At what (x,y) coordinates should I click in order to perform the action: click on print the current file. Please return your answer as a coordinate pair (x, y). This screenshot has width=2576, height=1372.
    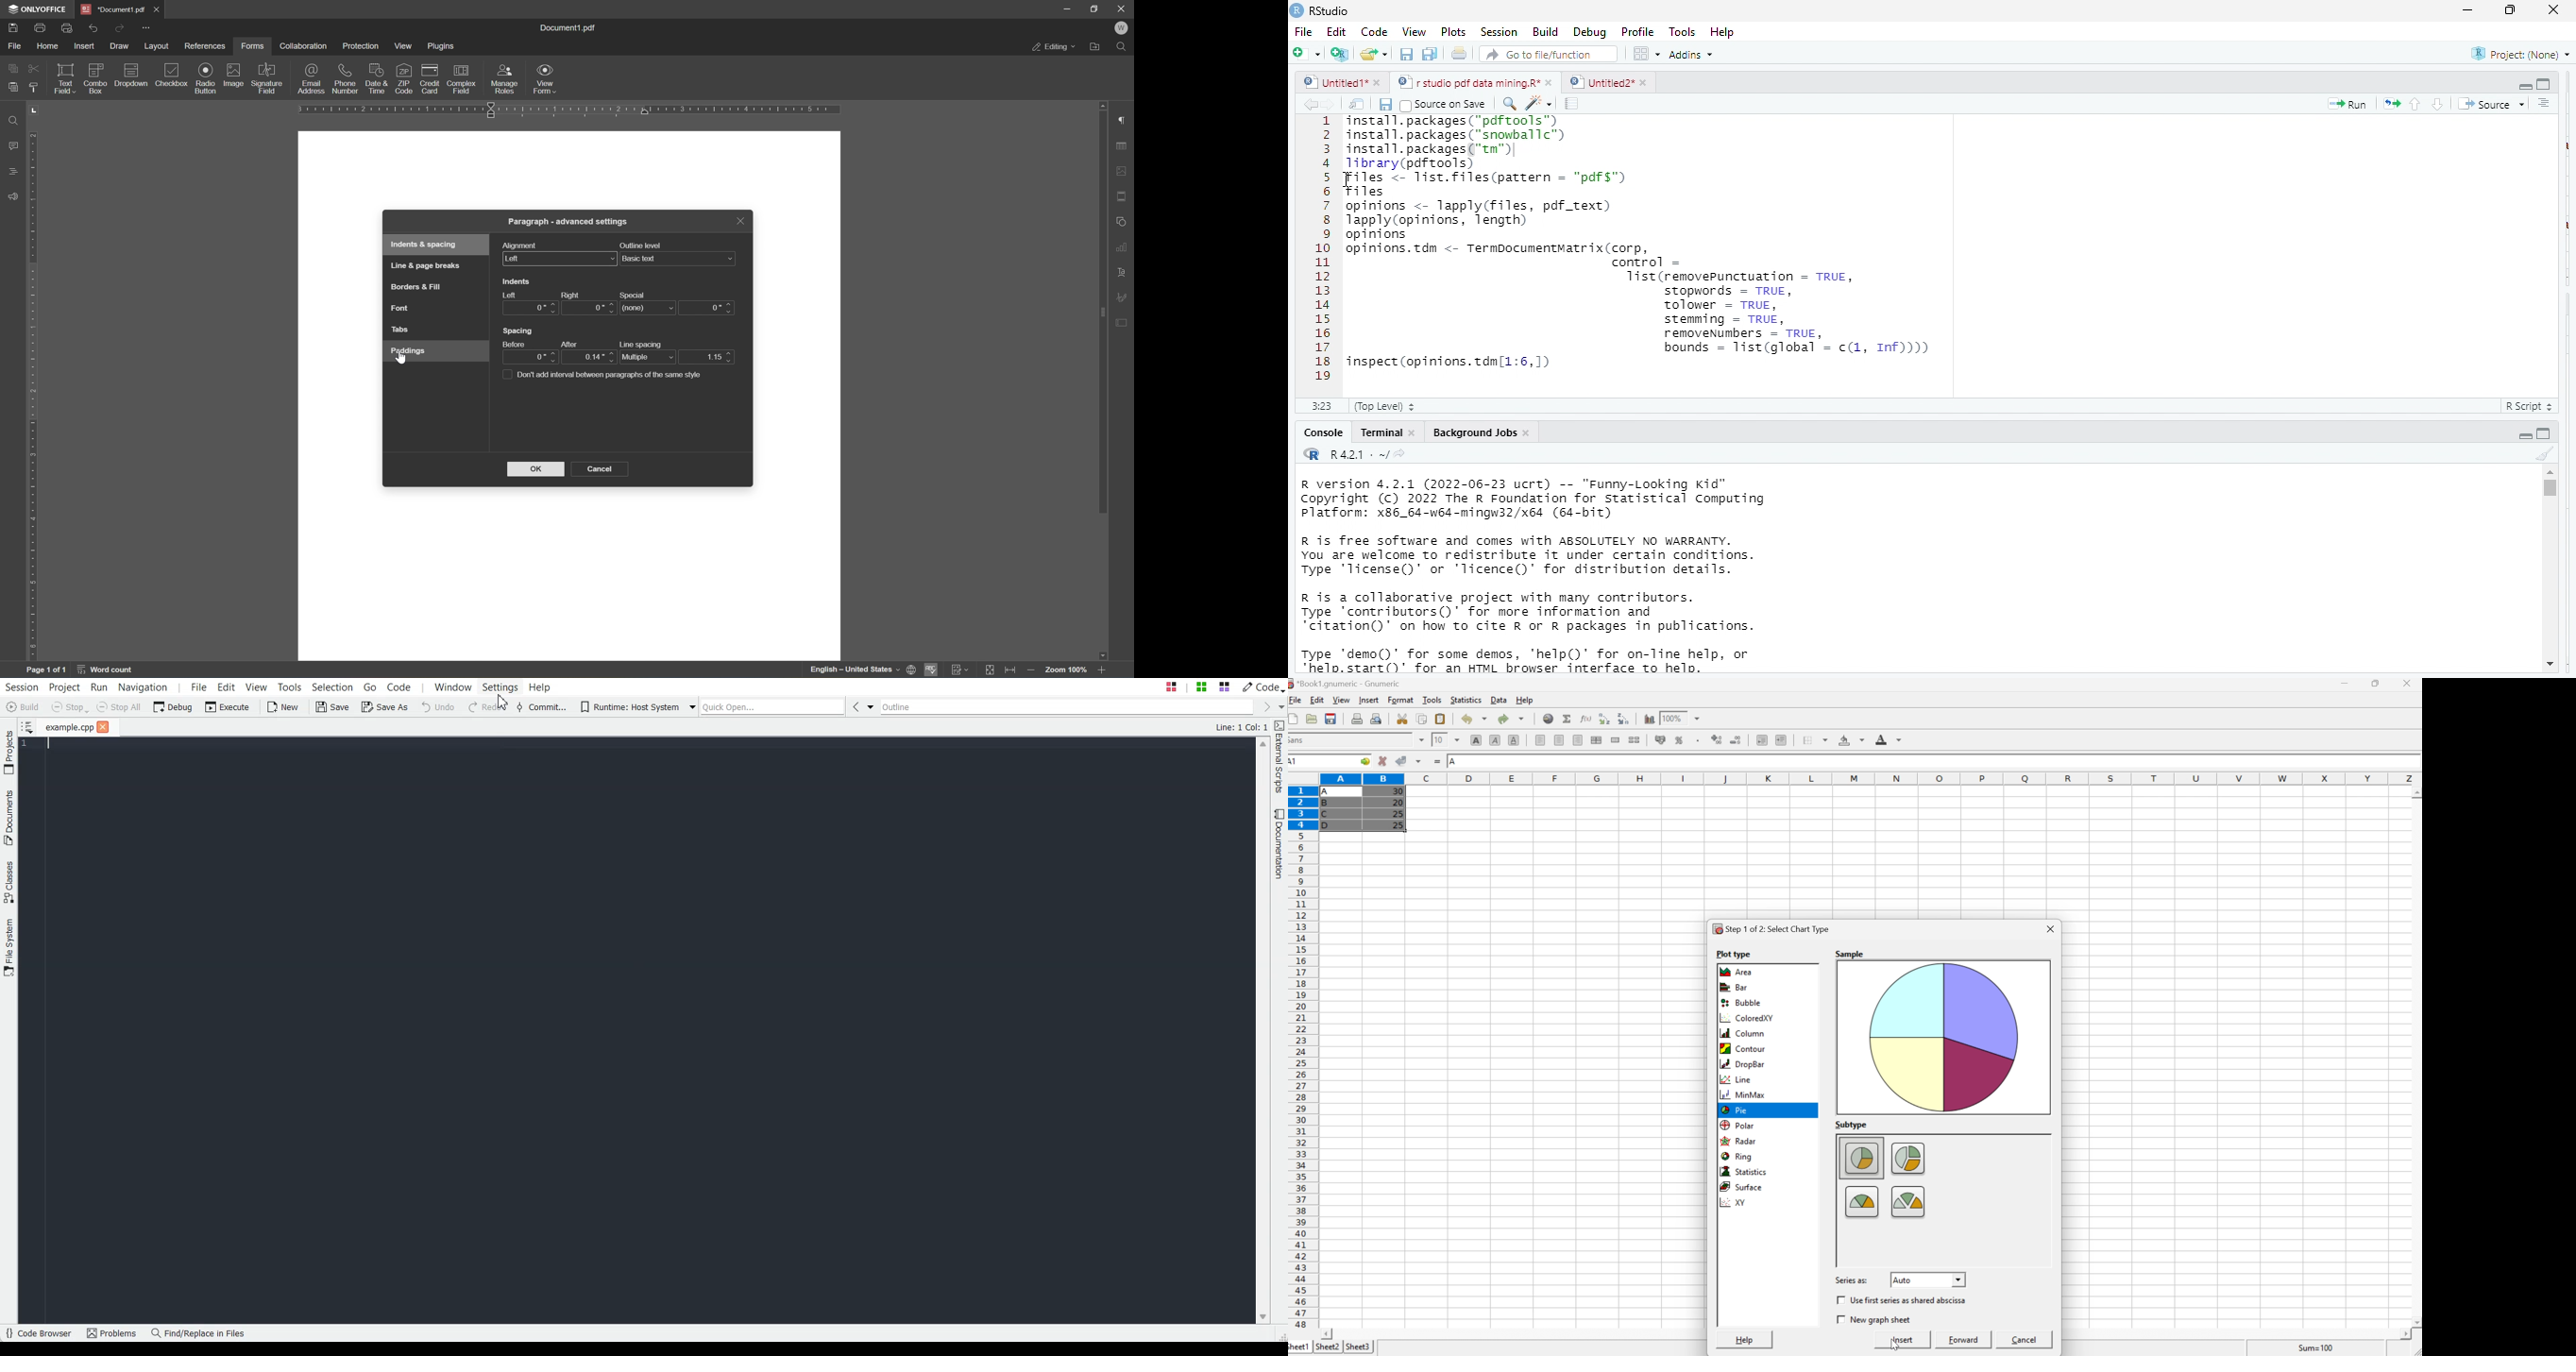
    Looking at the image, I should click on (1460, 55).